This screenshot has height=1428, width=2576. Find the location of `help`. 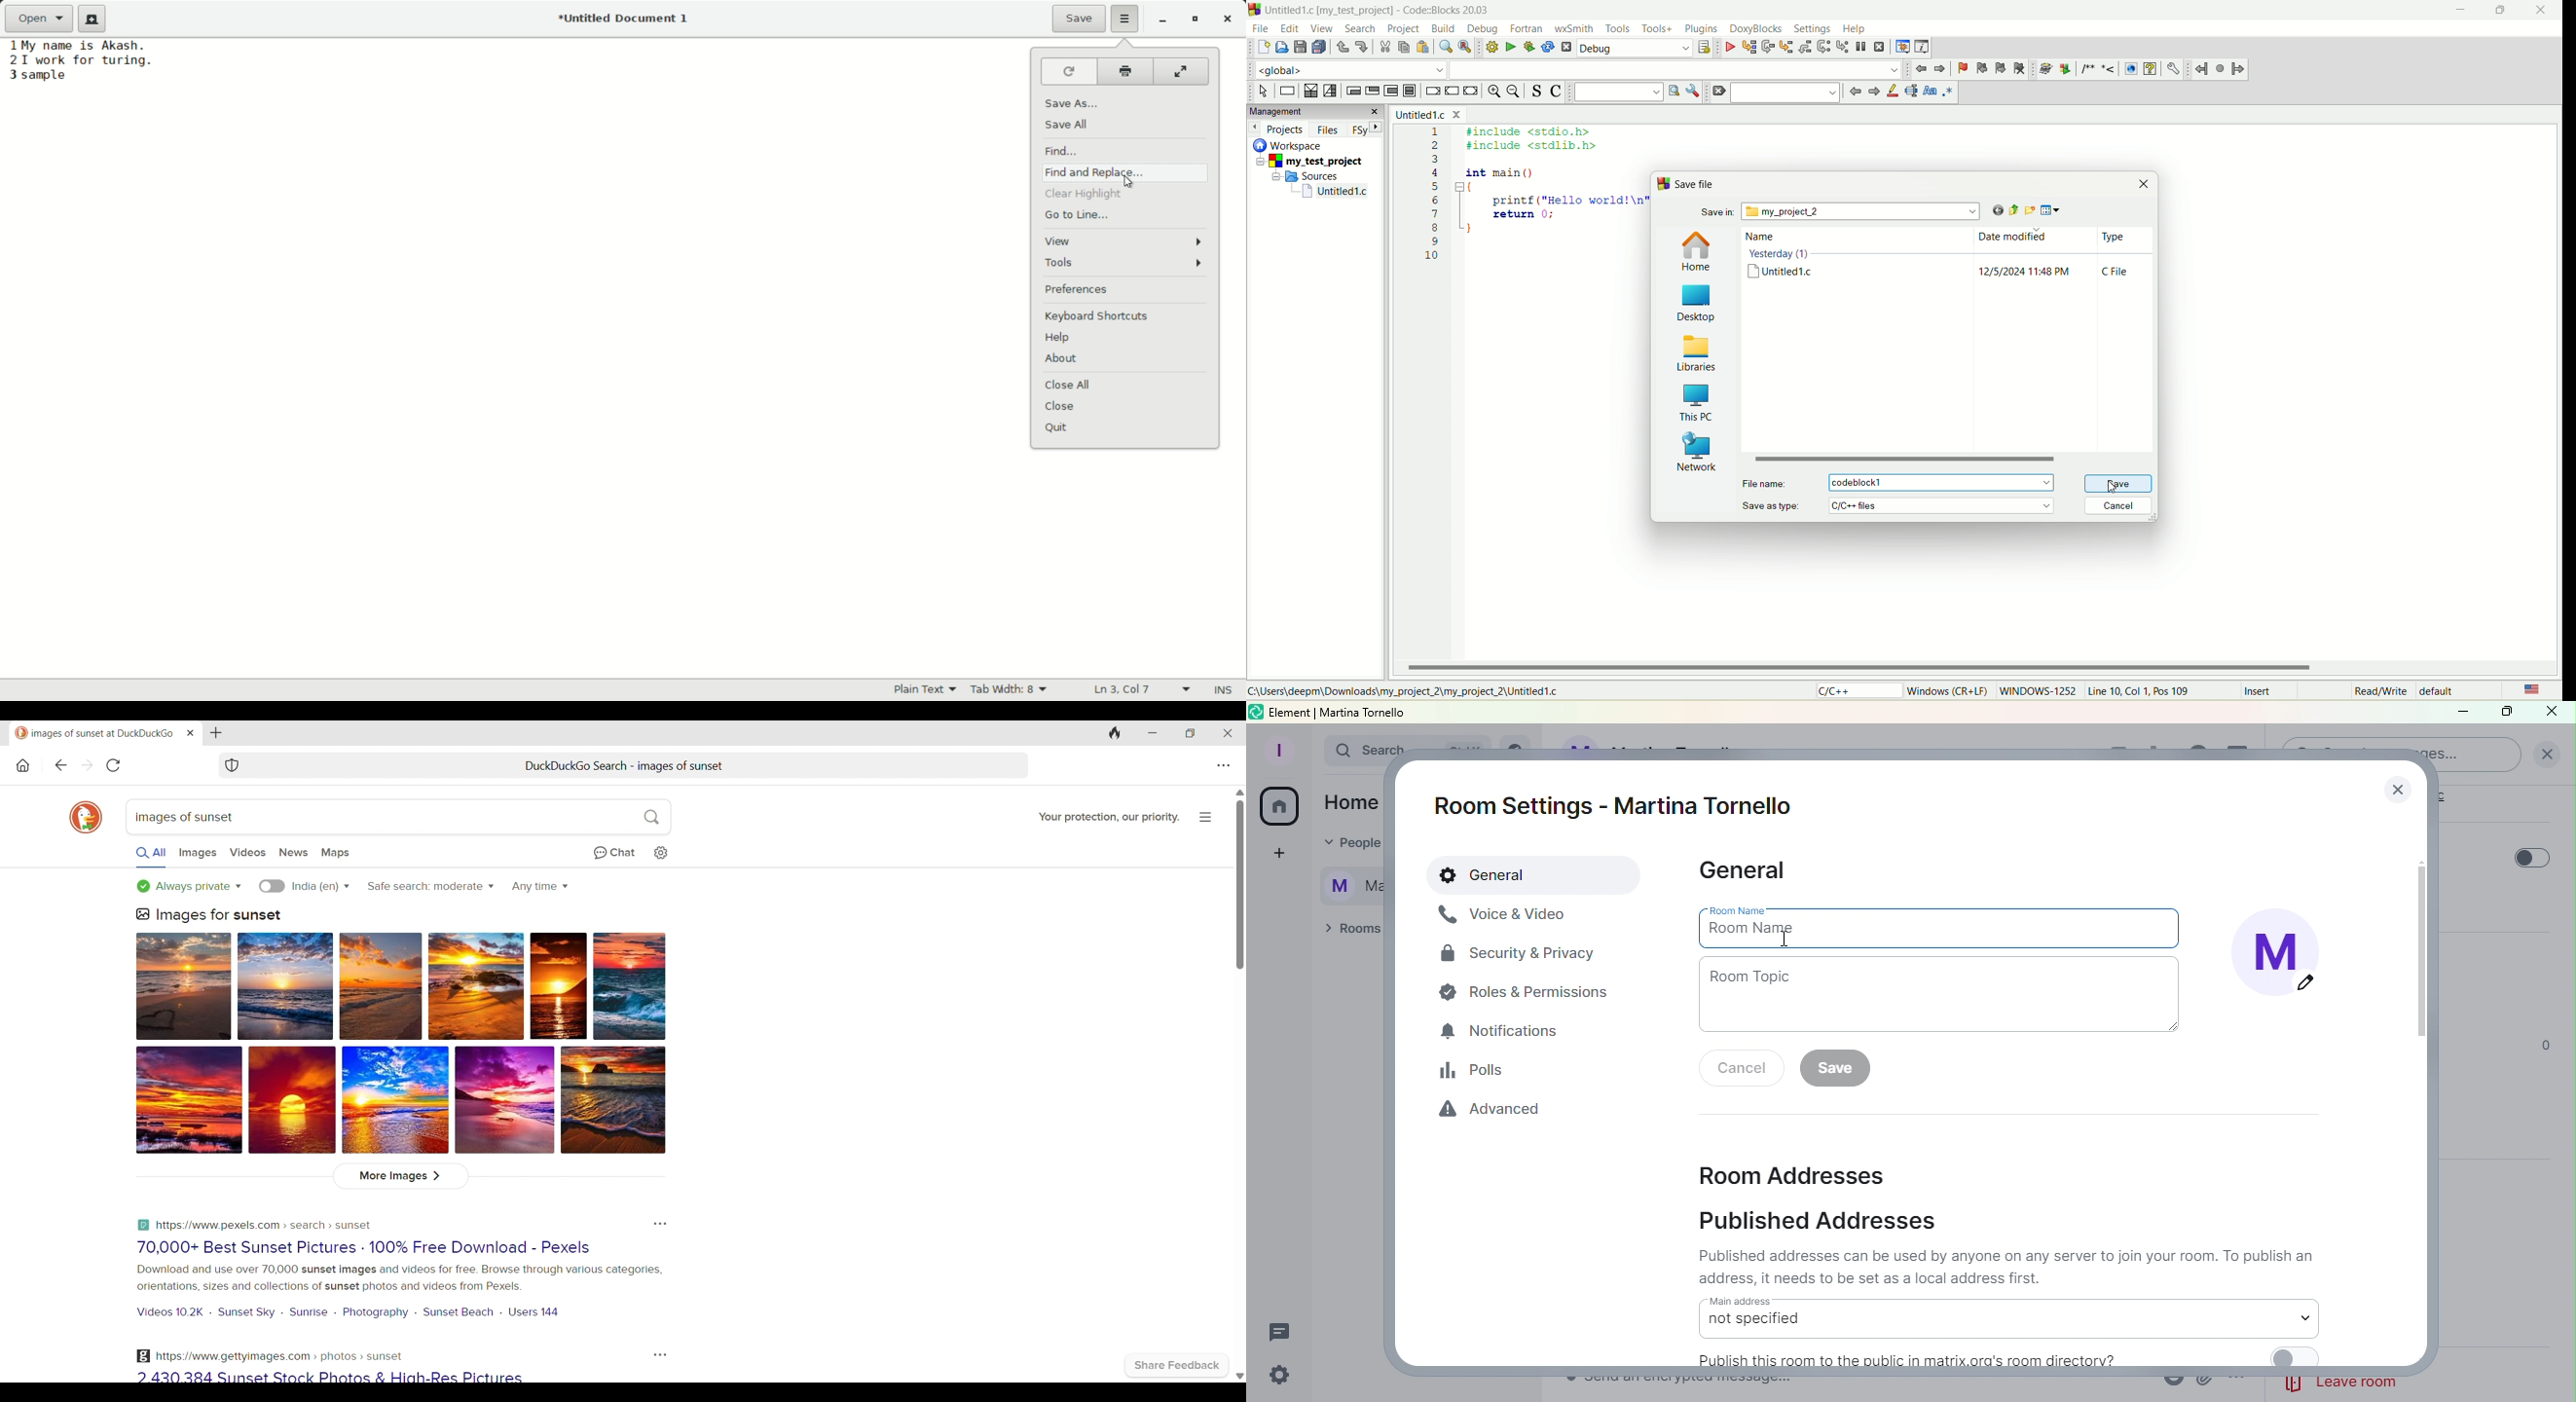

help is located at coordinates (1854, 29).